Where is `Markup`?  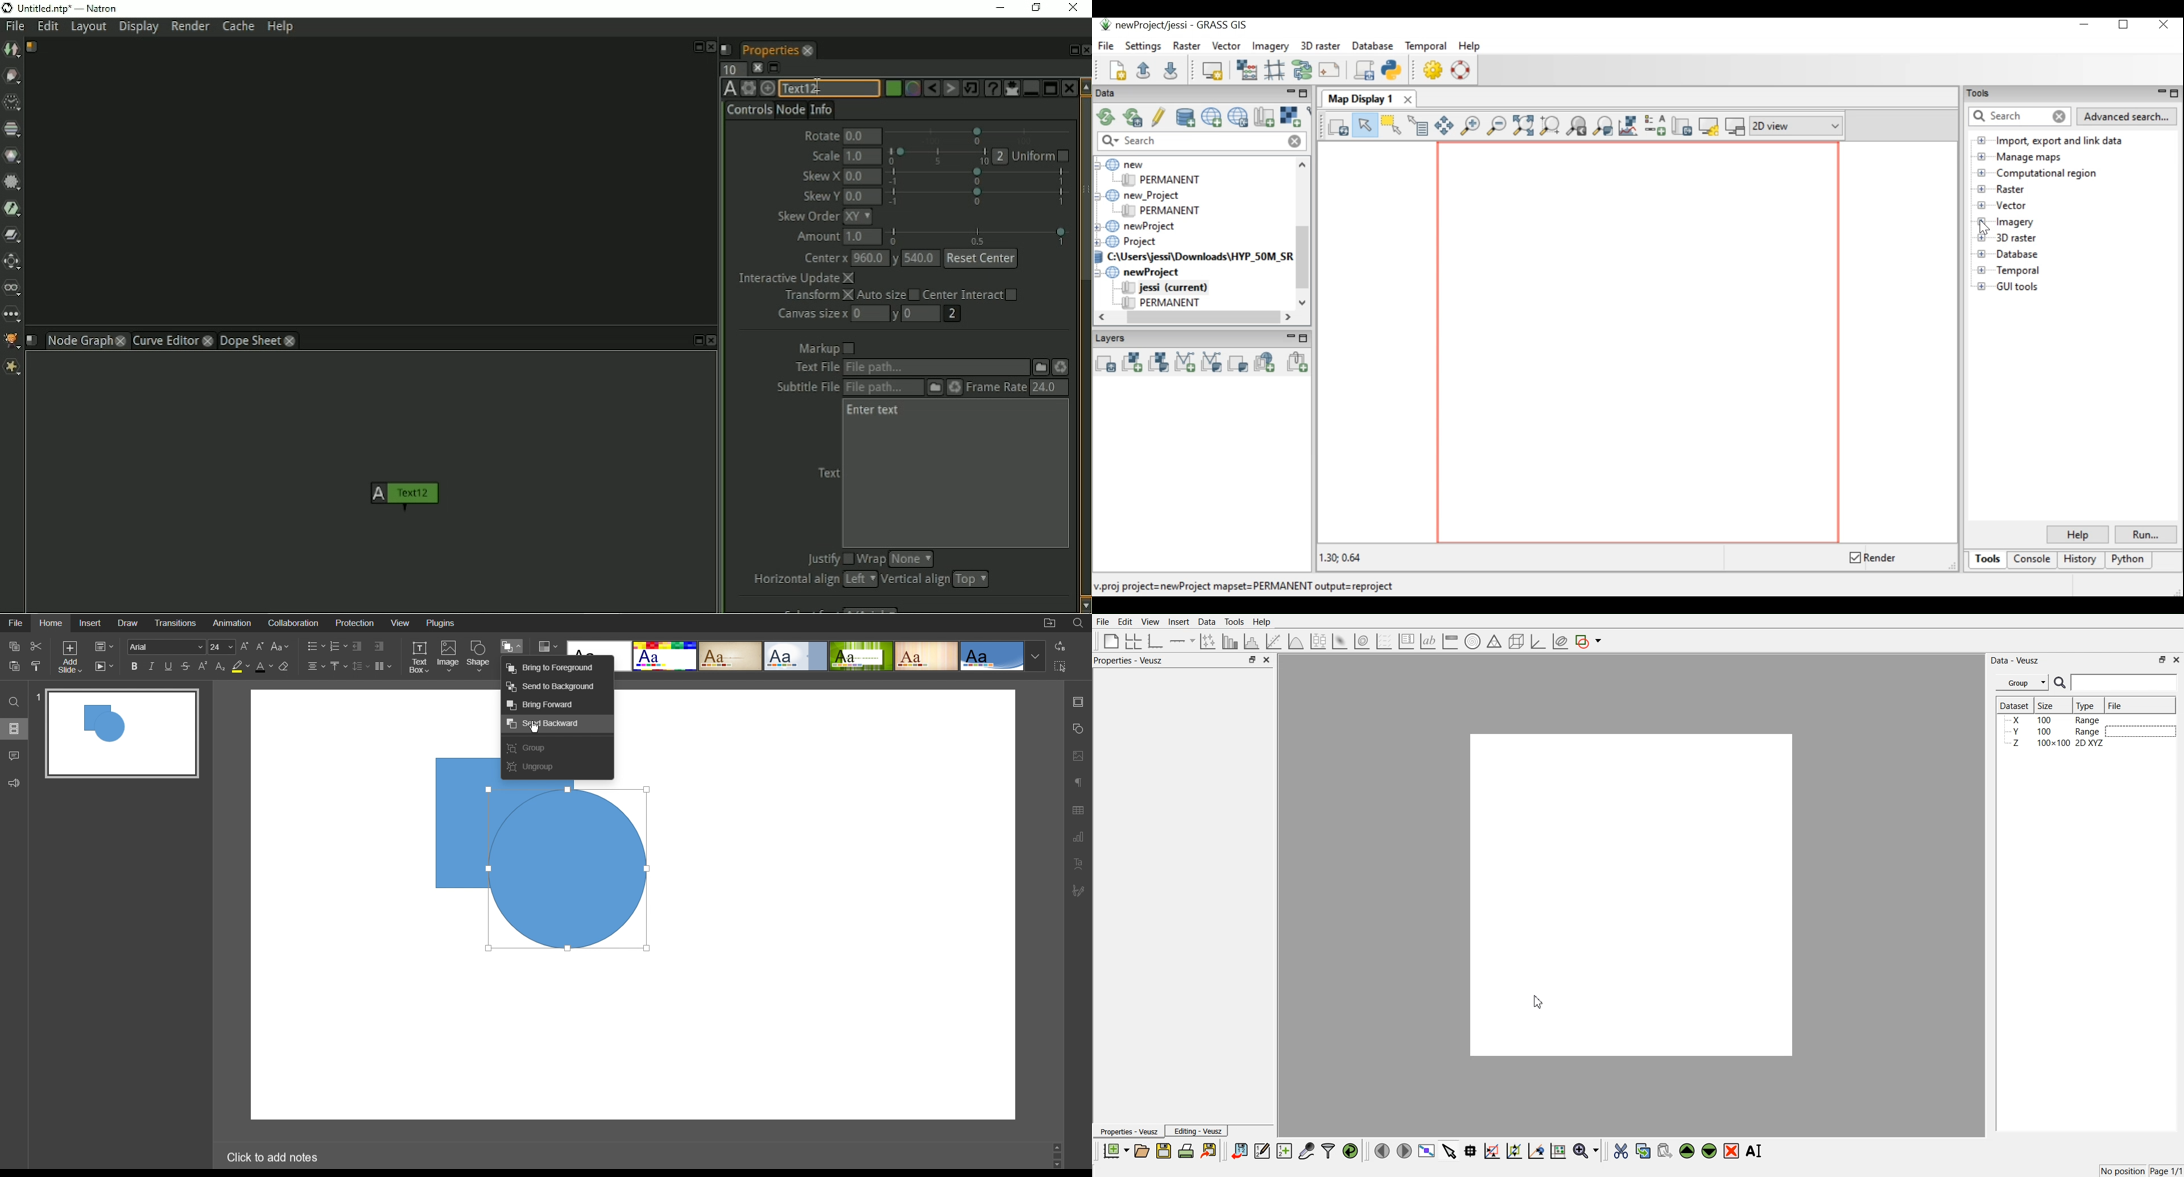
Markup is located at coordinates (827, 348).